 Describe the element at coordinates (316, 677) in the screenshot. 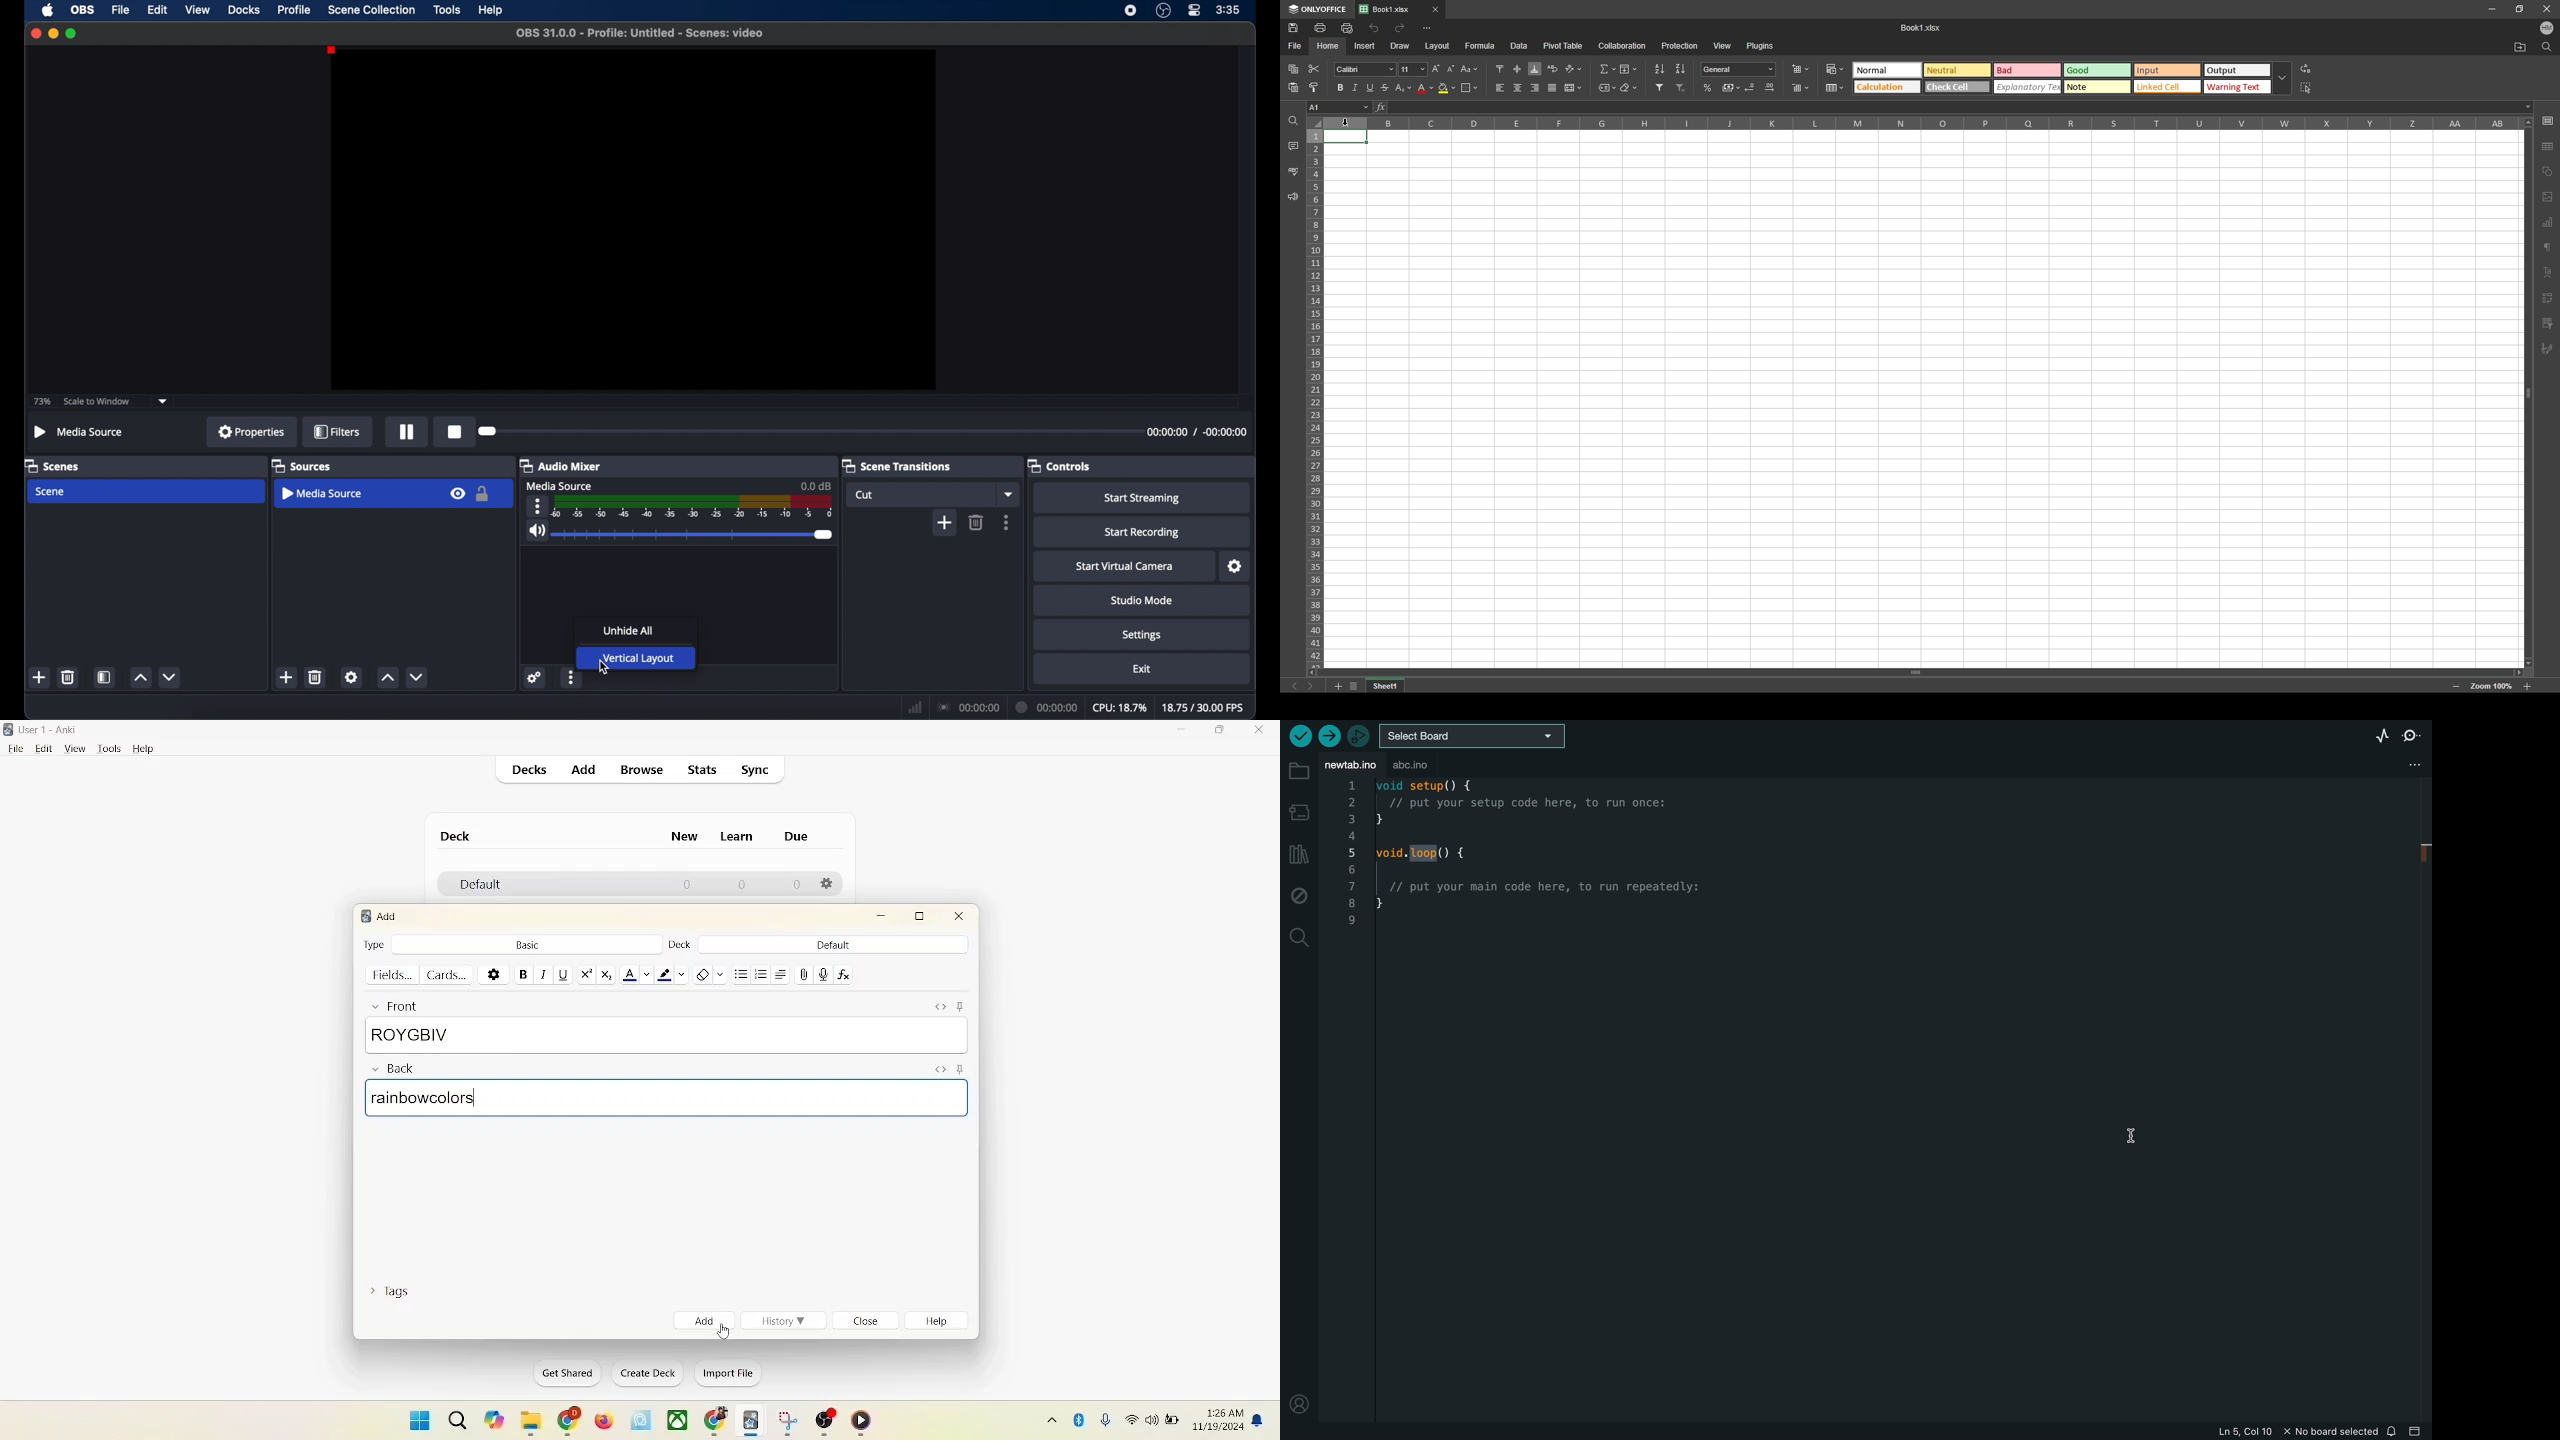

I see `delete` at that location.